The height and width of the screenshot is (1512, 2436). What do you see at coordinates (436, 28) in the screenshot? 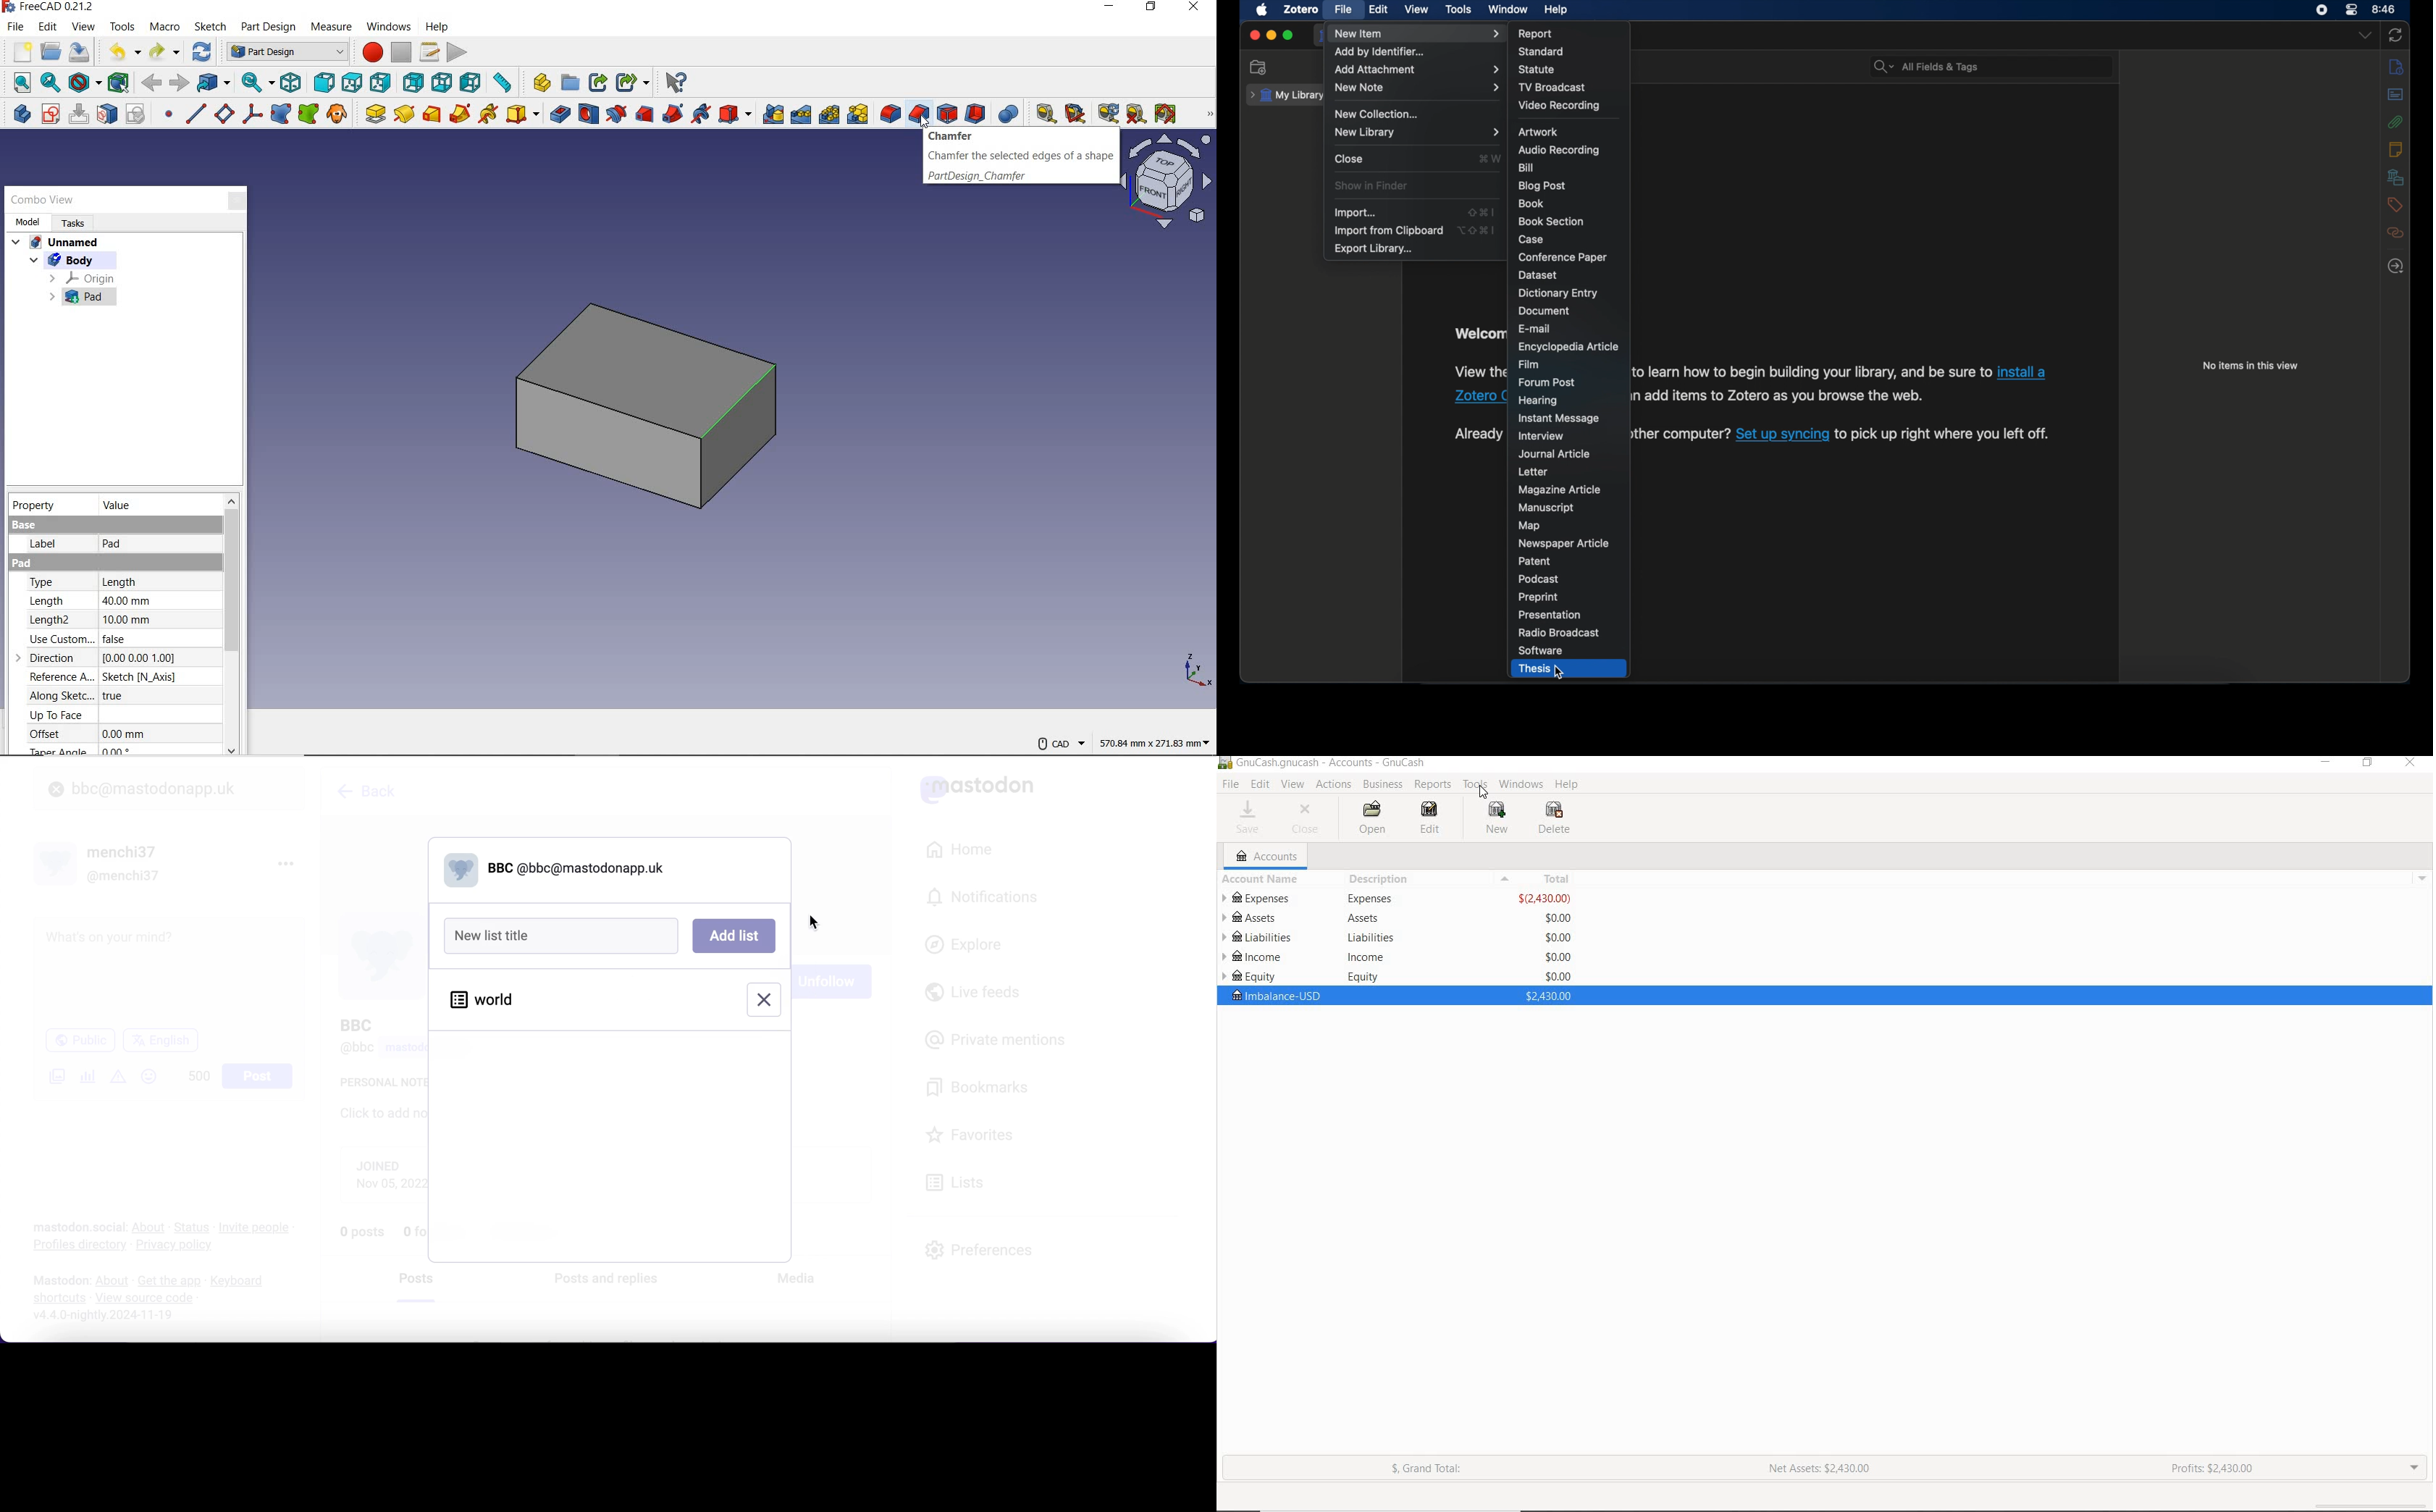
I see `help` at bounding box center [436, 28].